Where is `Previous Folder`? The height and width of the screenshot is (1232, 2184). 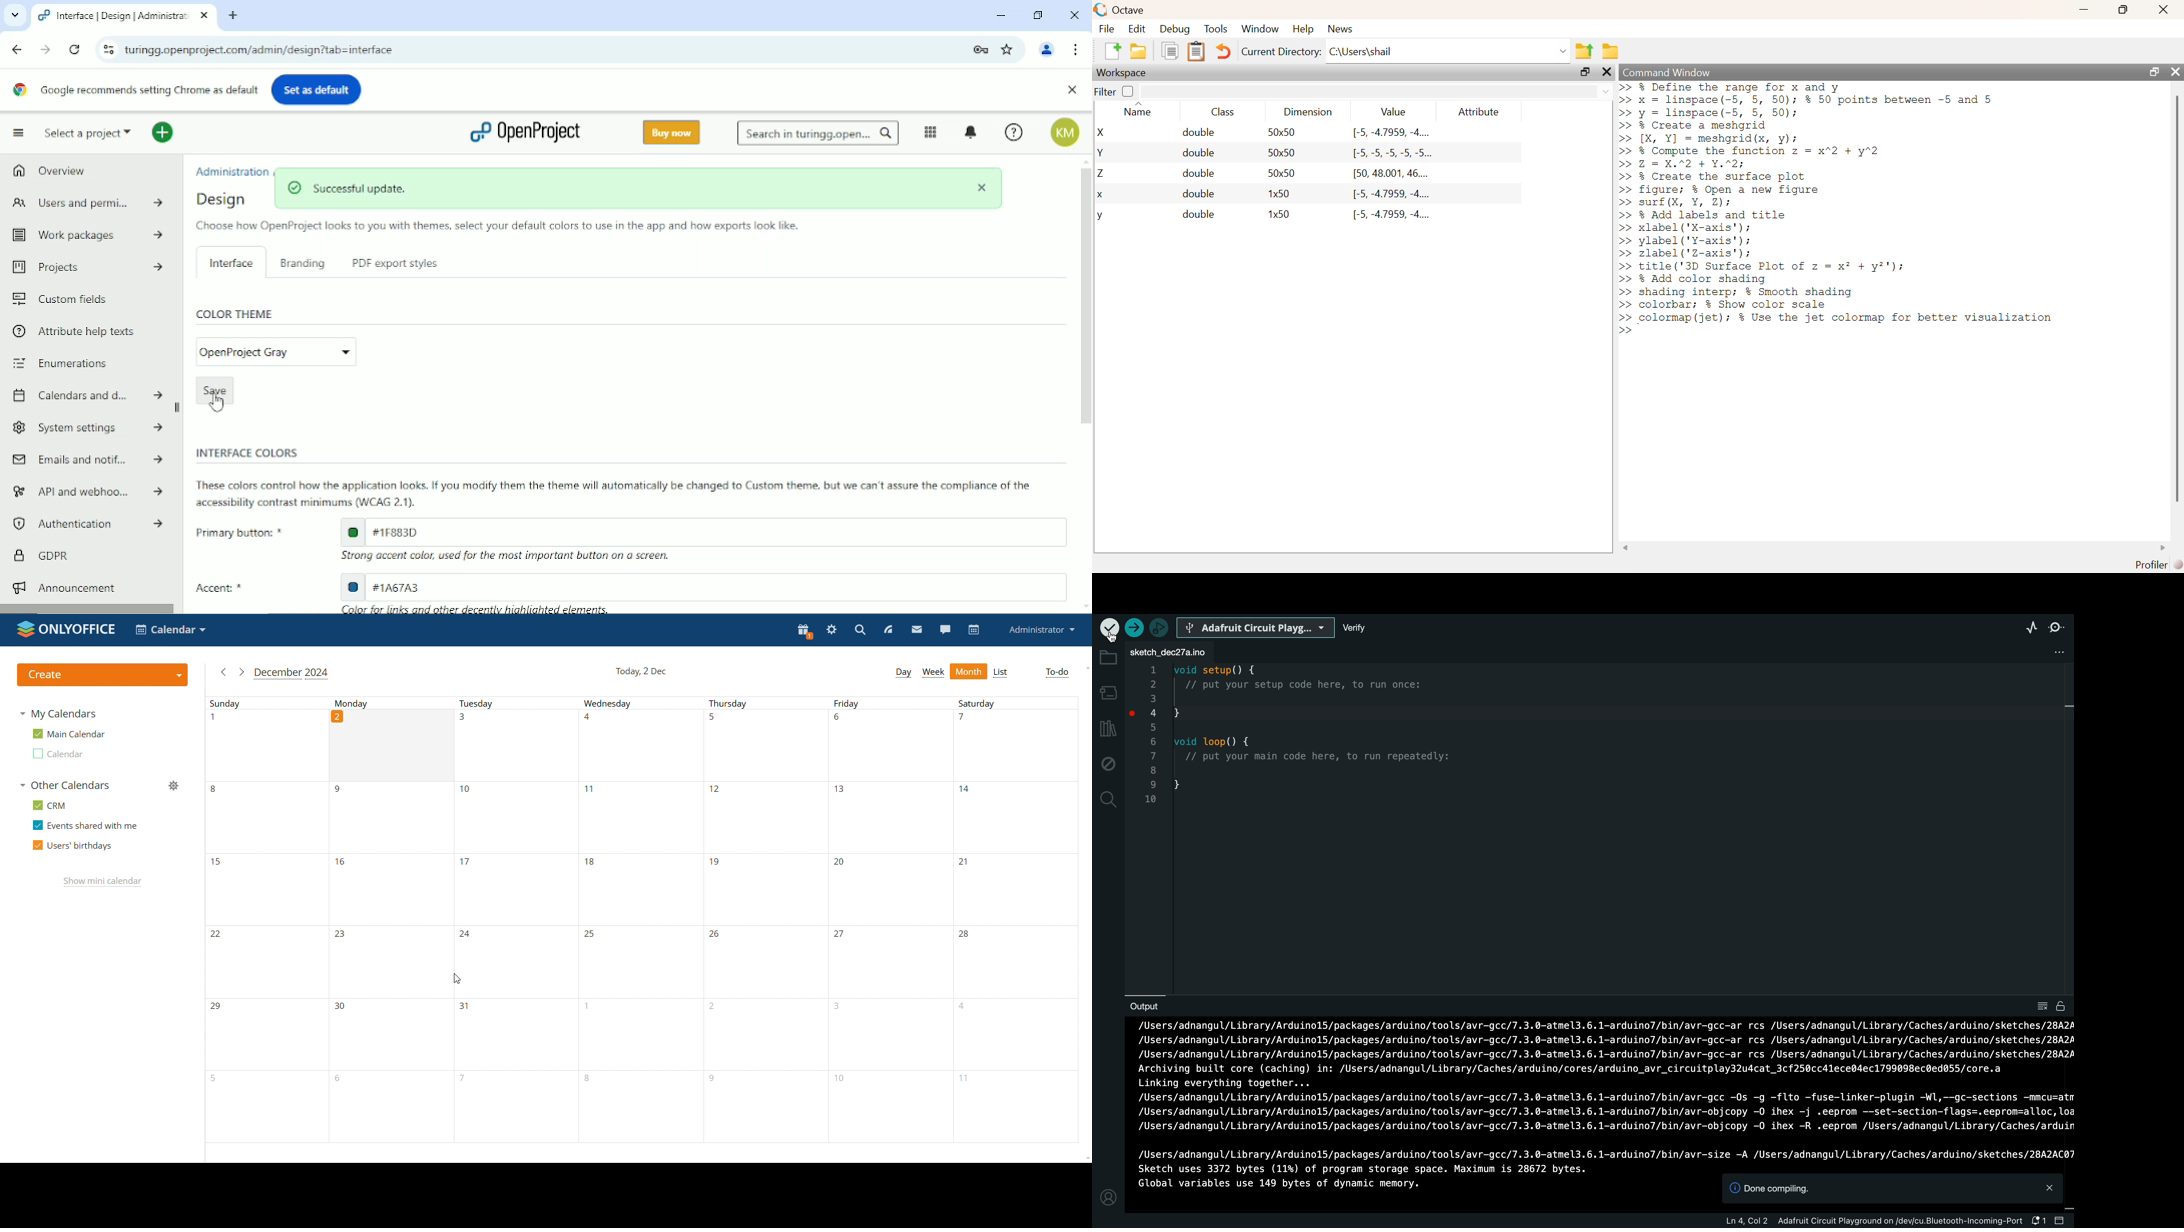
Previous Folder is located at coordinates (1585, 51).